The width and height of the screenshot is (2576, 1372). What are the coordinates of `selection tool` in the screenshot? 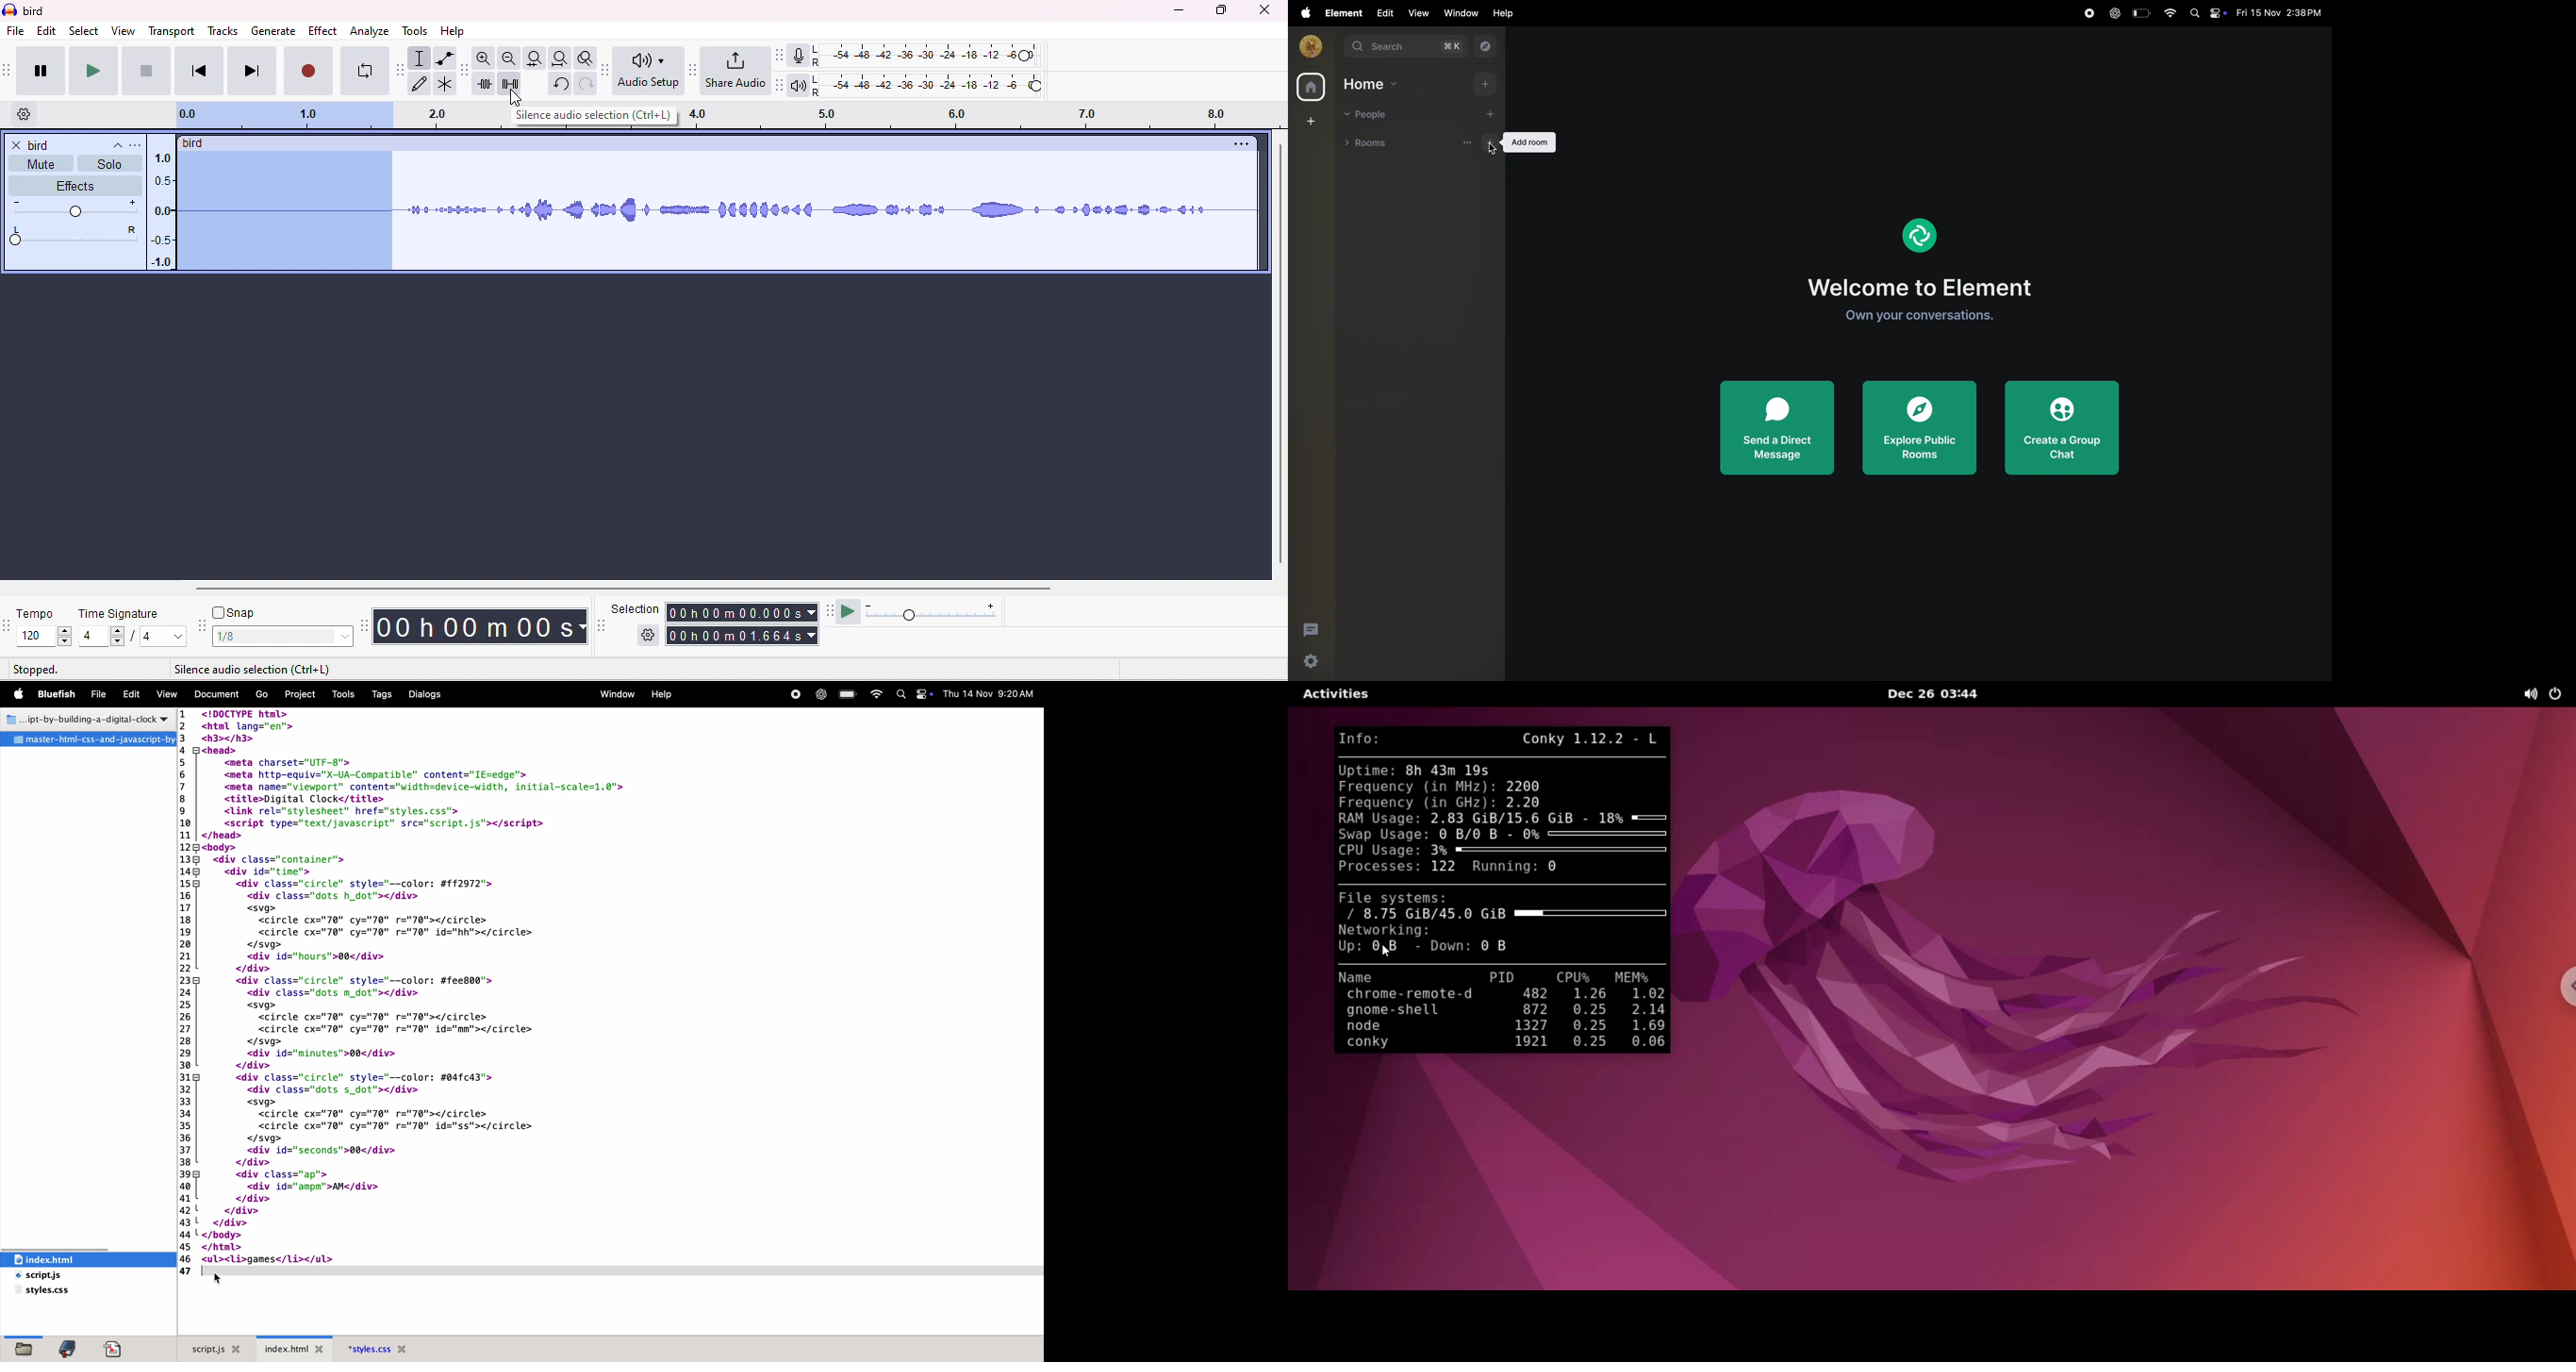 It's located at (603, 625).